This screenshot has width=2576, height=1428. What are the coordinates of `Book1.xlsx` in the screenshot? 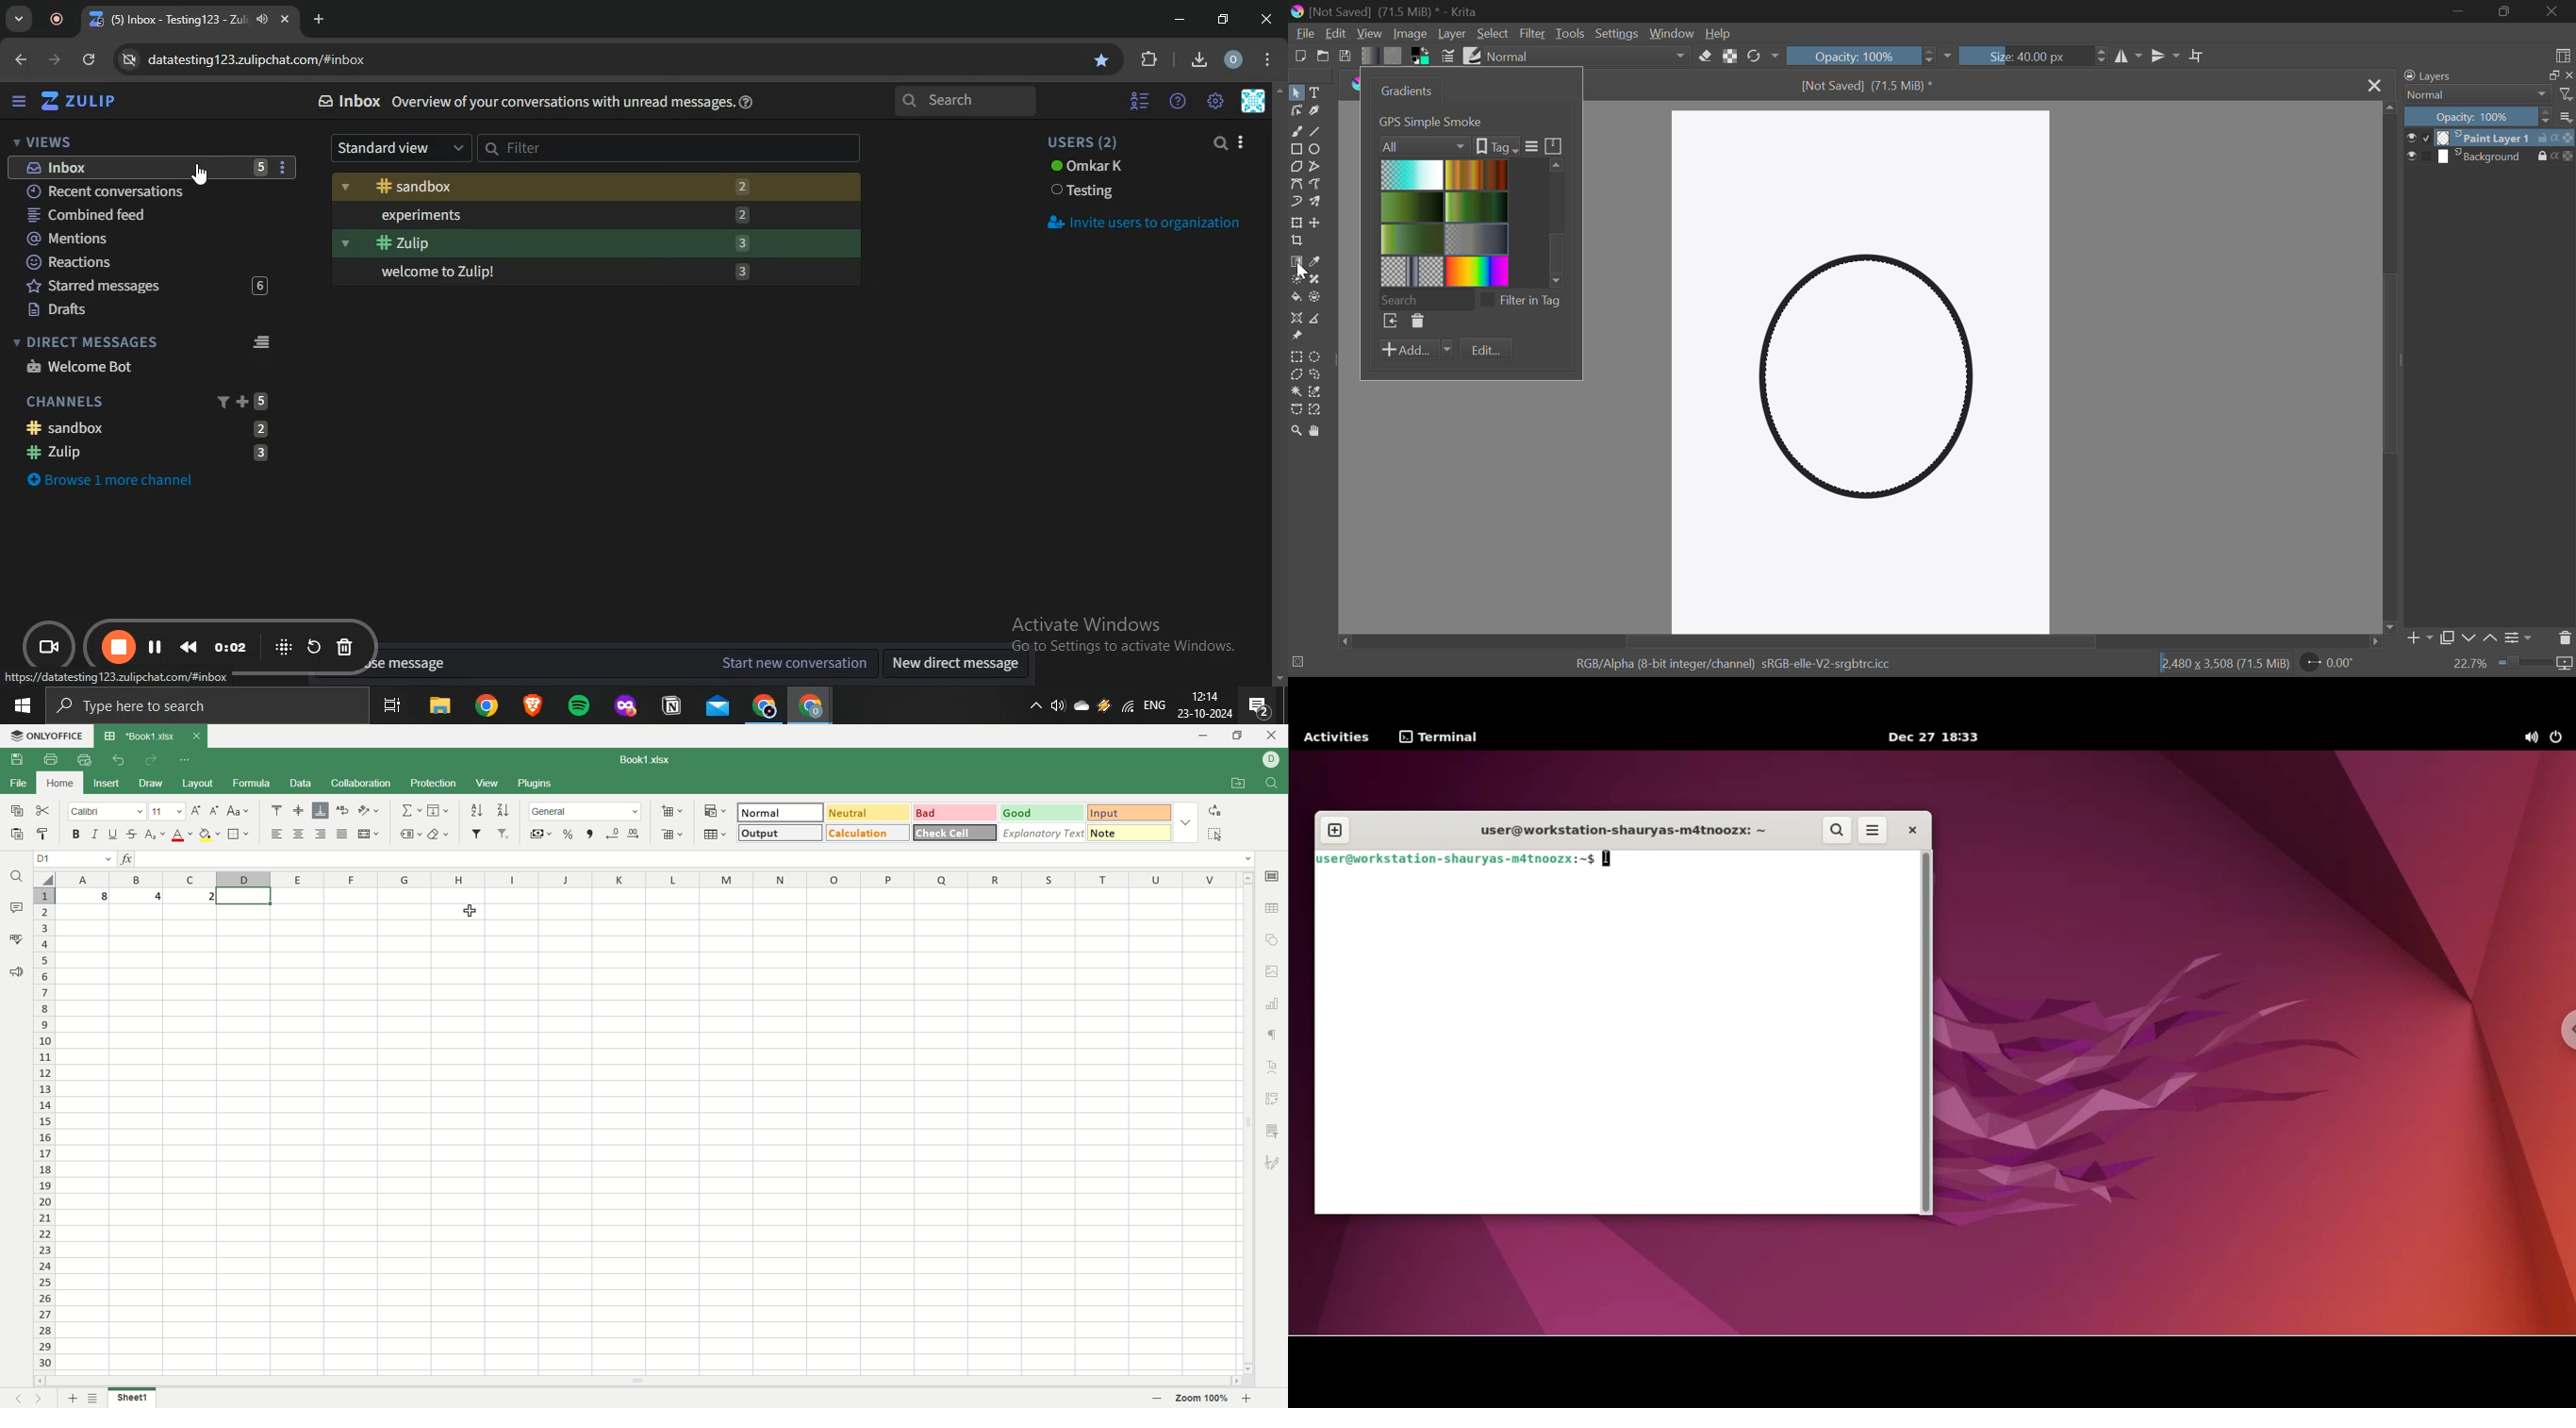 It's located at (138, 735).